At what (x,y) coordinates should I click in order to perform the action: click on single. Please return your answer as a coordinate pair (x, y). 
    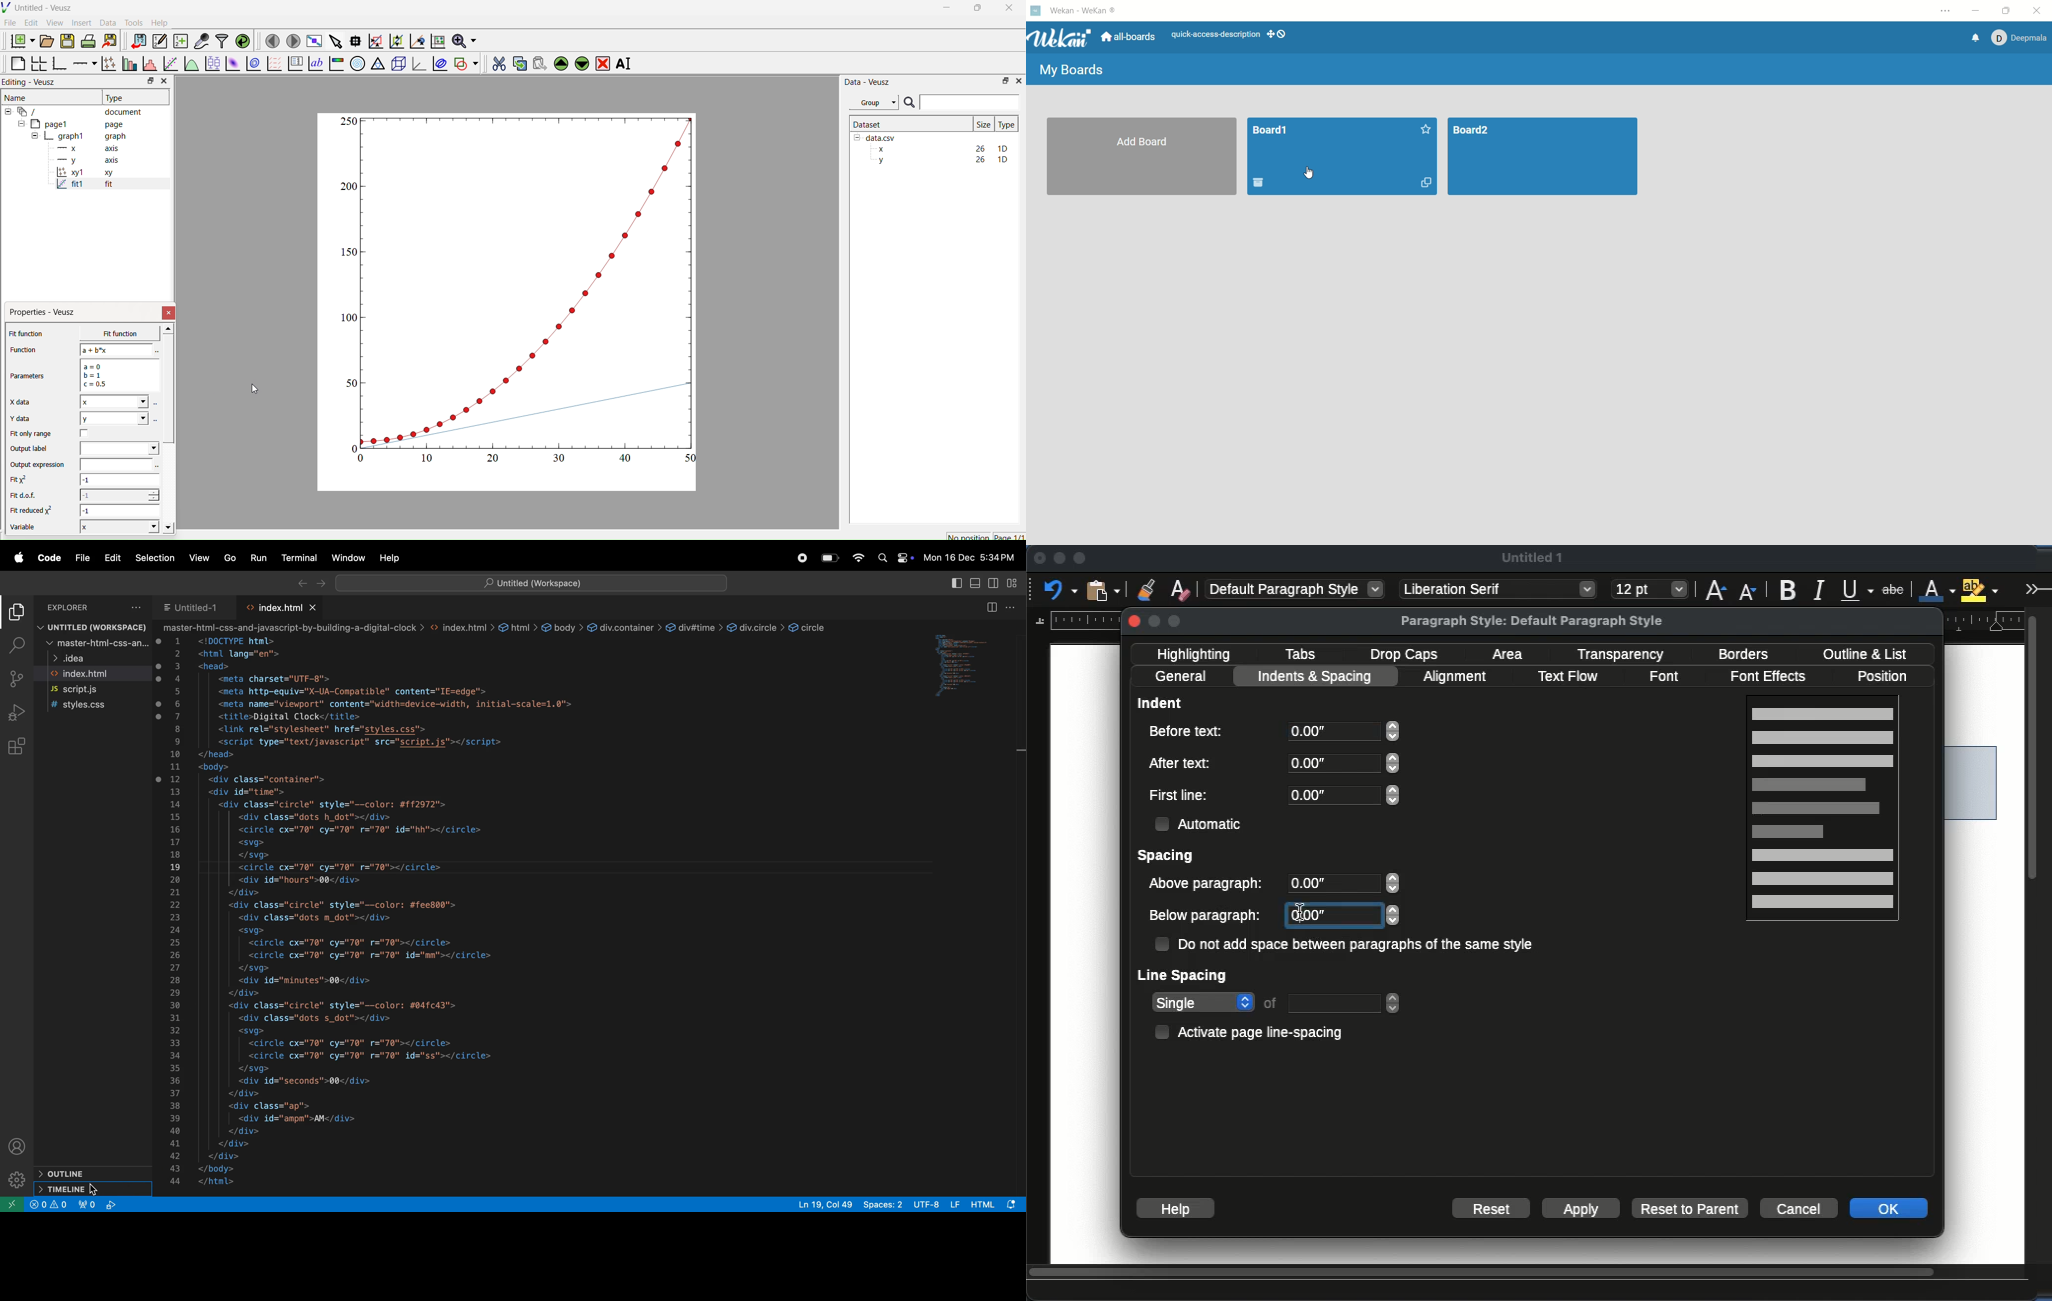
    Looking at the image, I should click on (1203, 1004).